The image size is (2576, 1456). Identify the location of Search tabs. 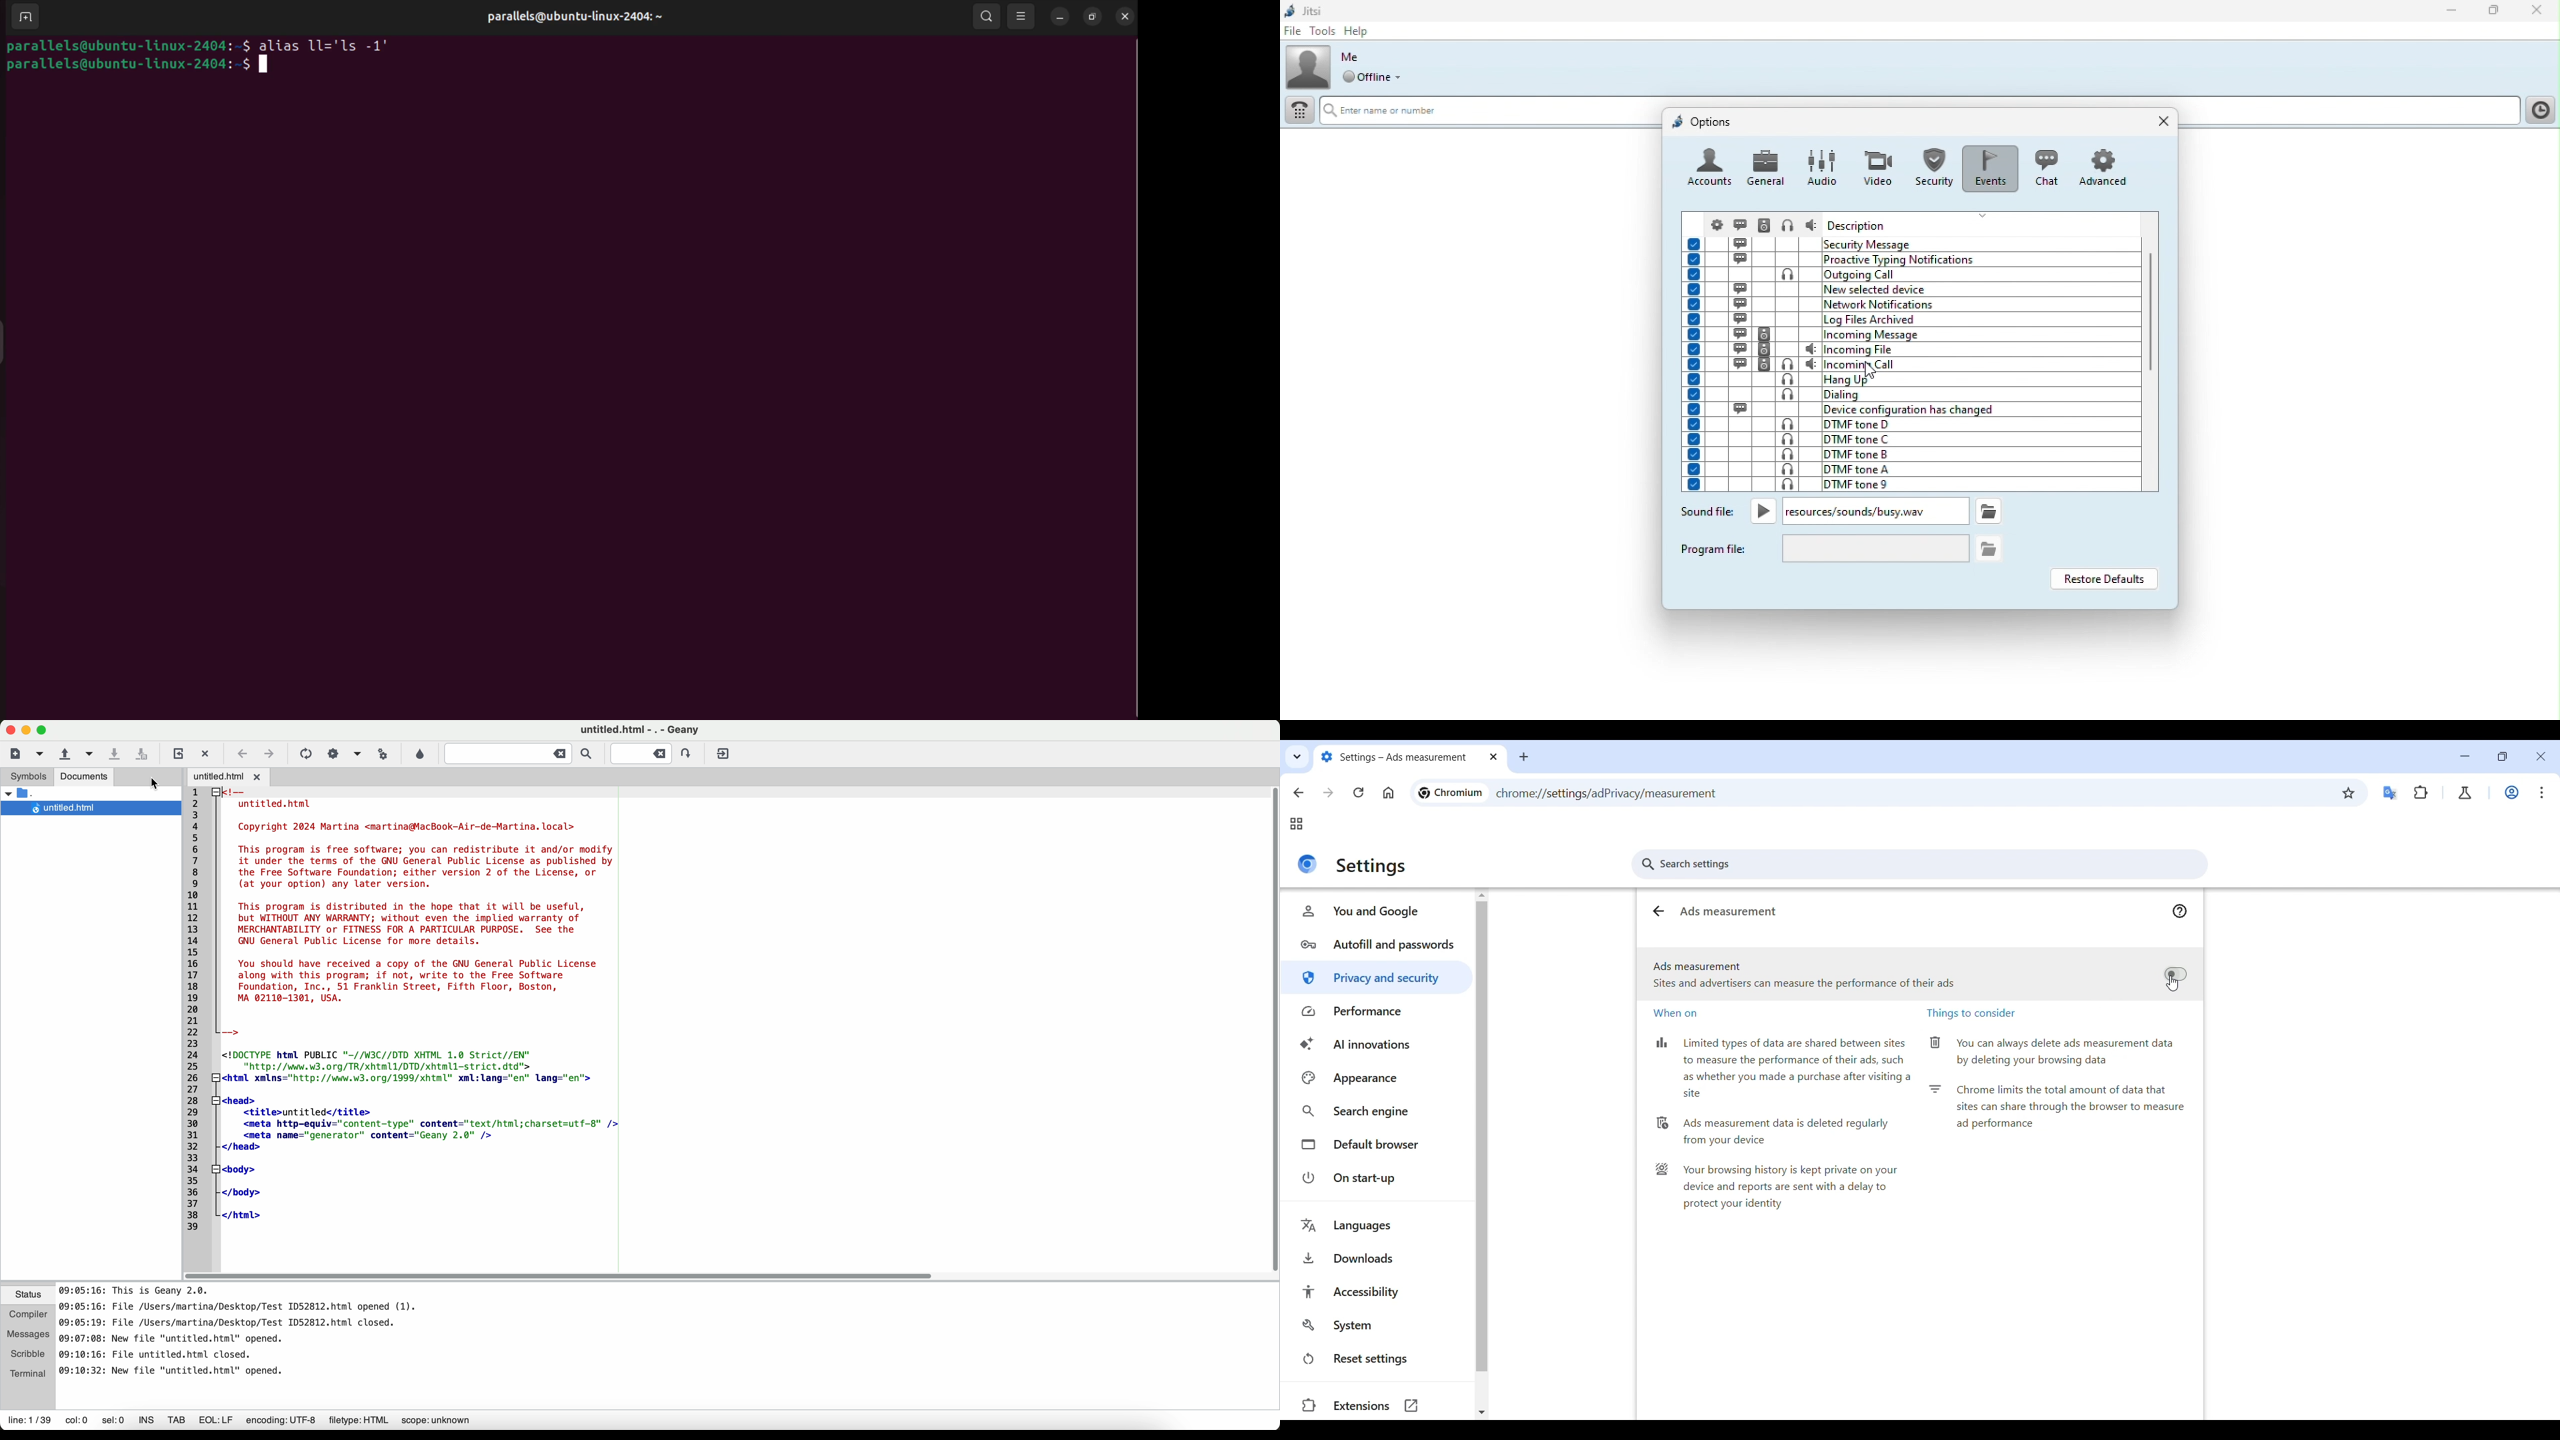
(1298, 757).